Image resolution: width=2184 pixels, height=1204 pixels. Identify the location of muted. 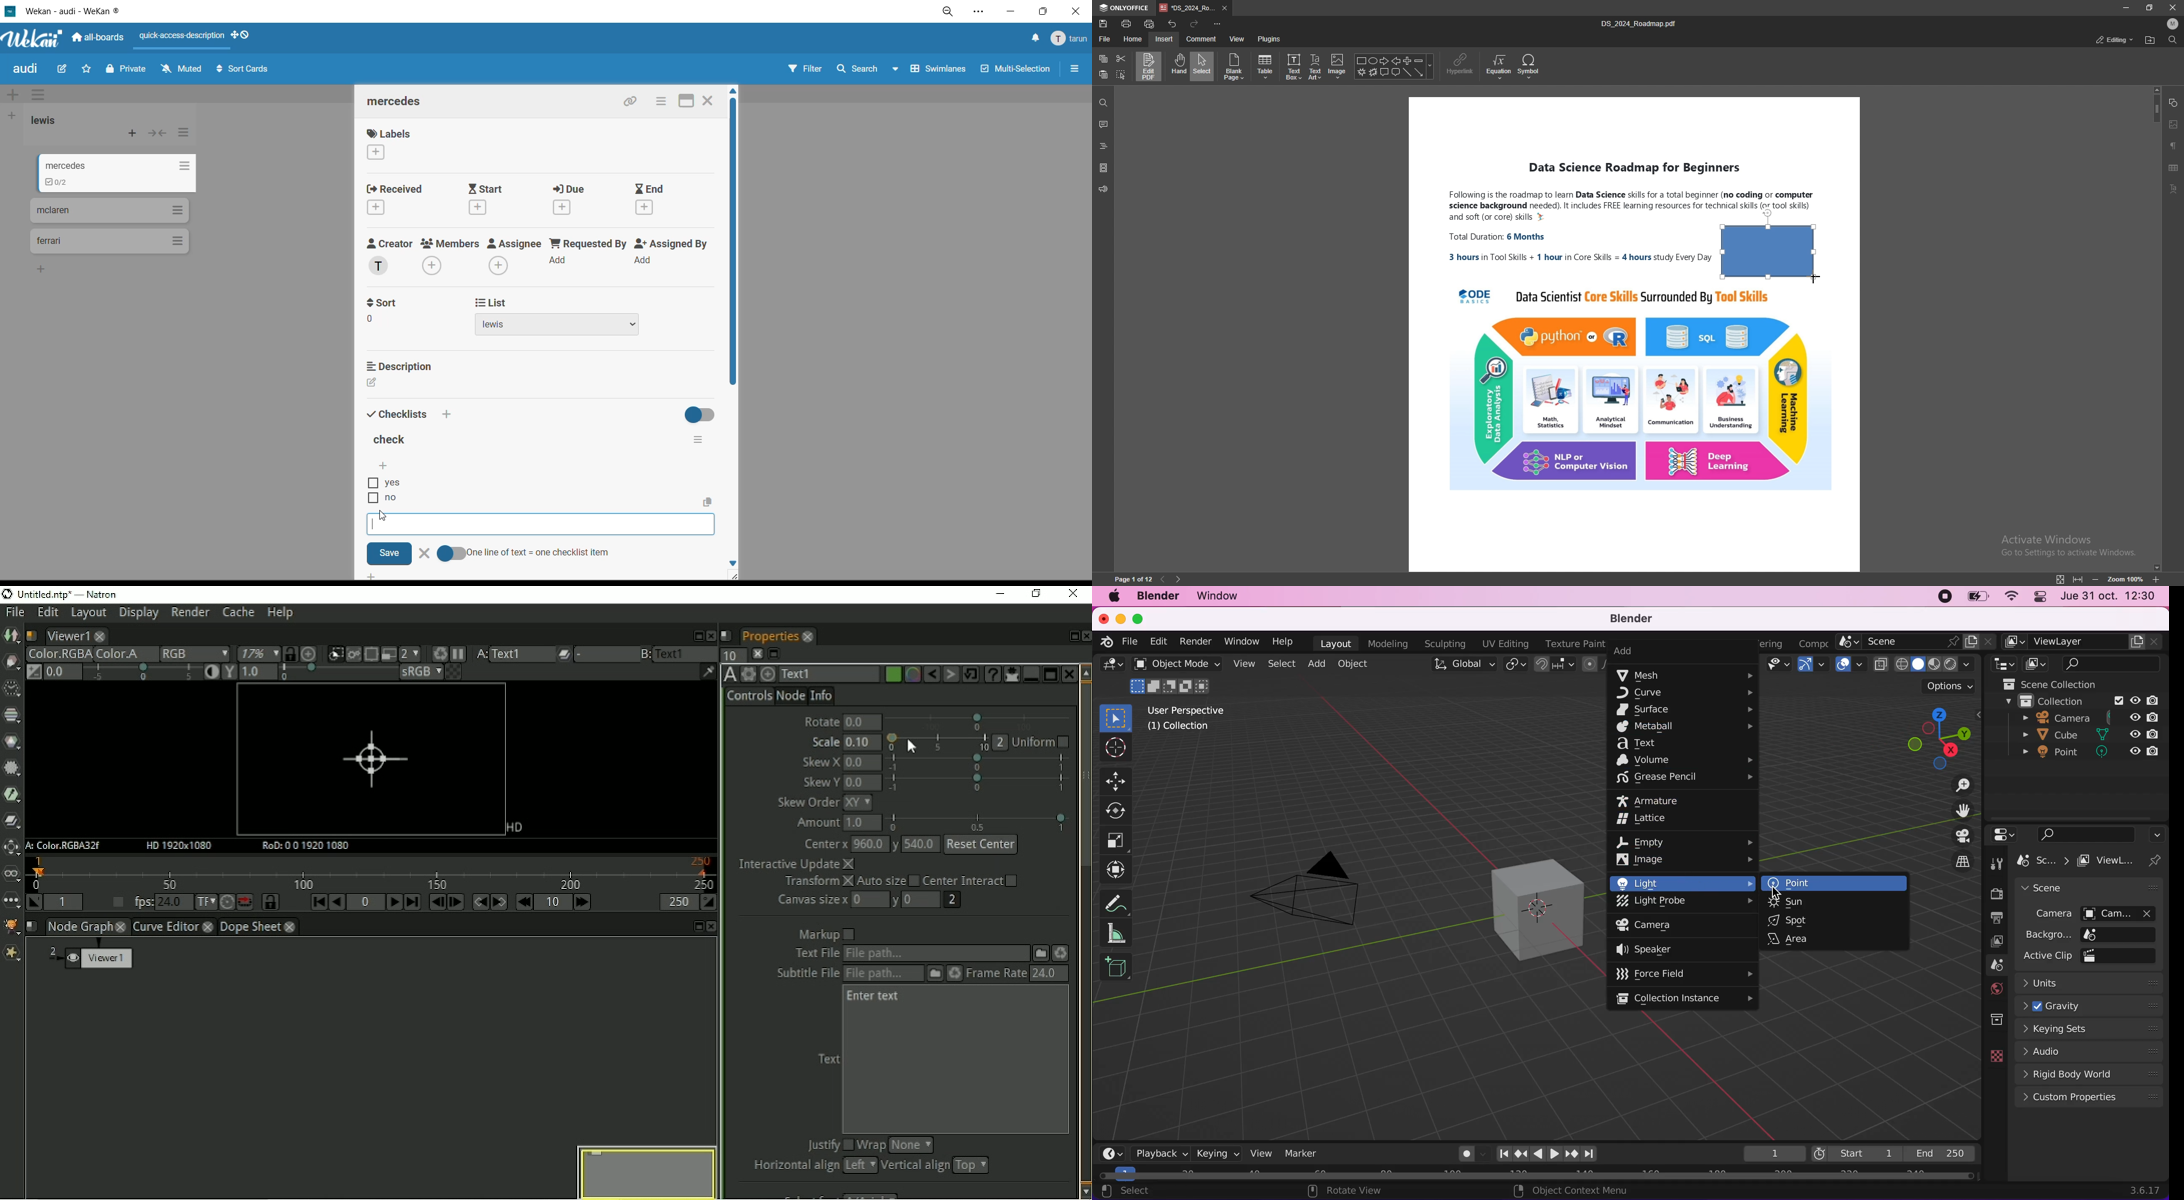
(181, 68).